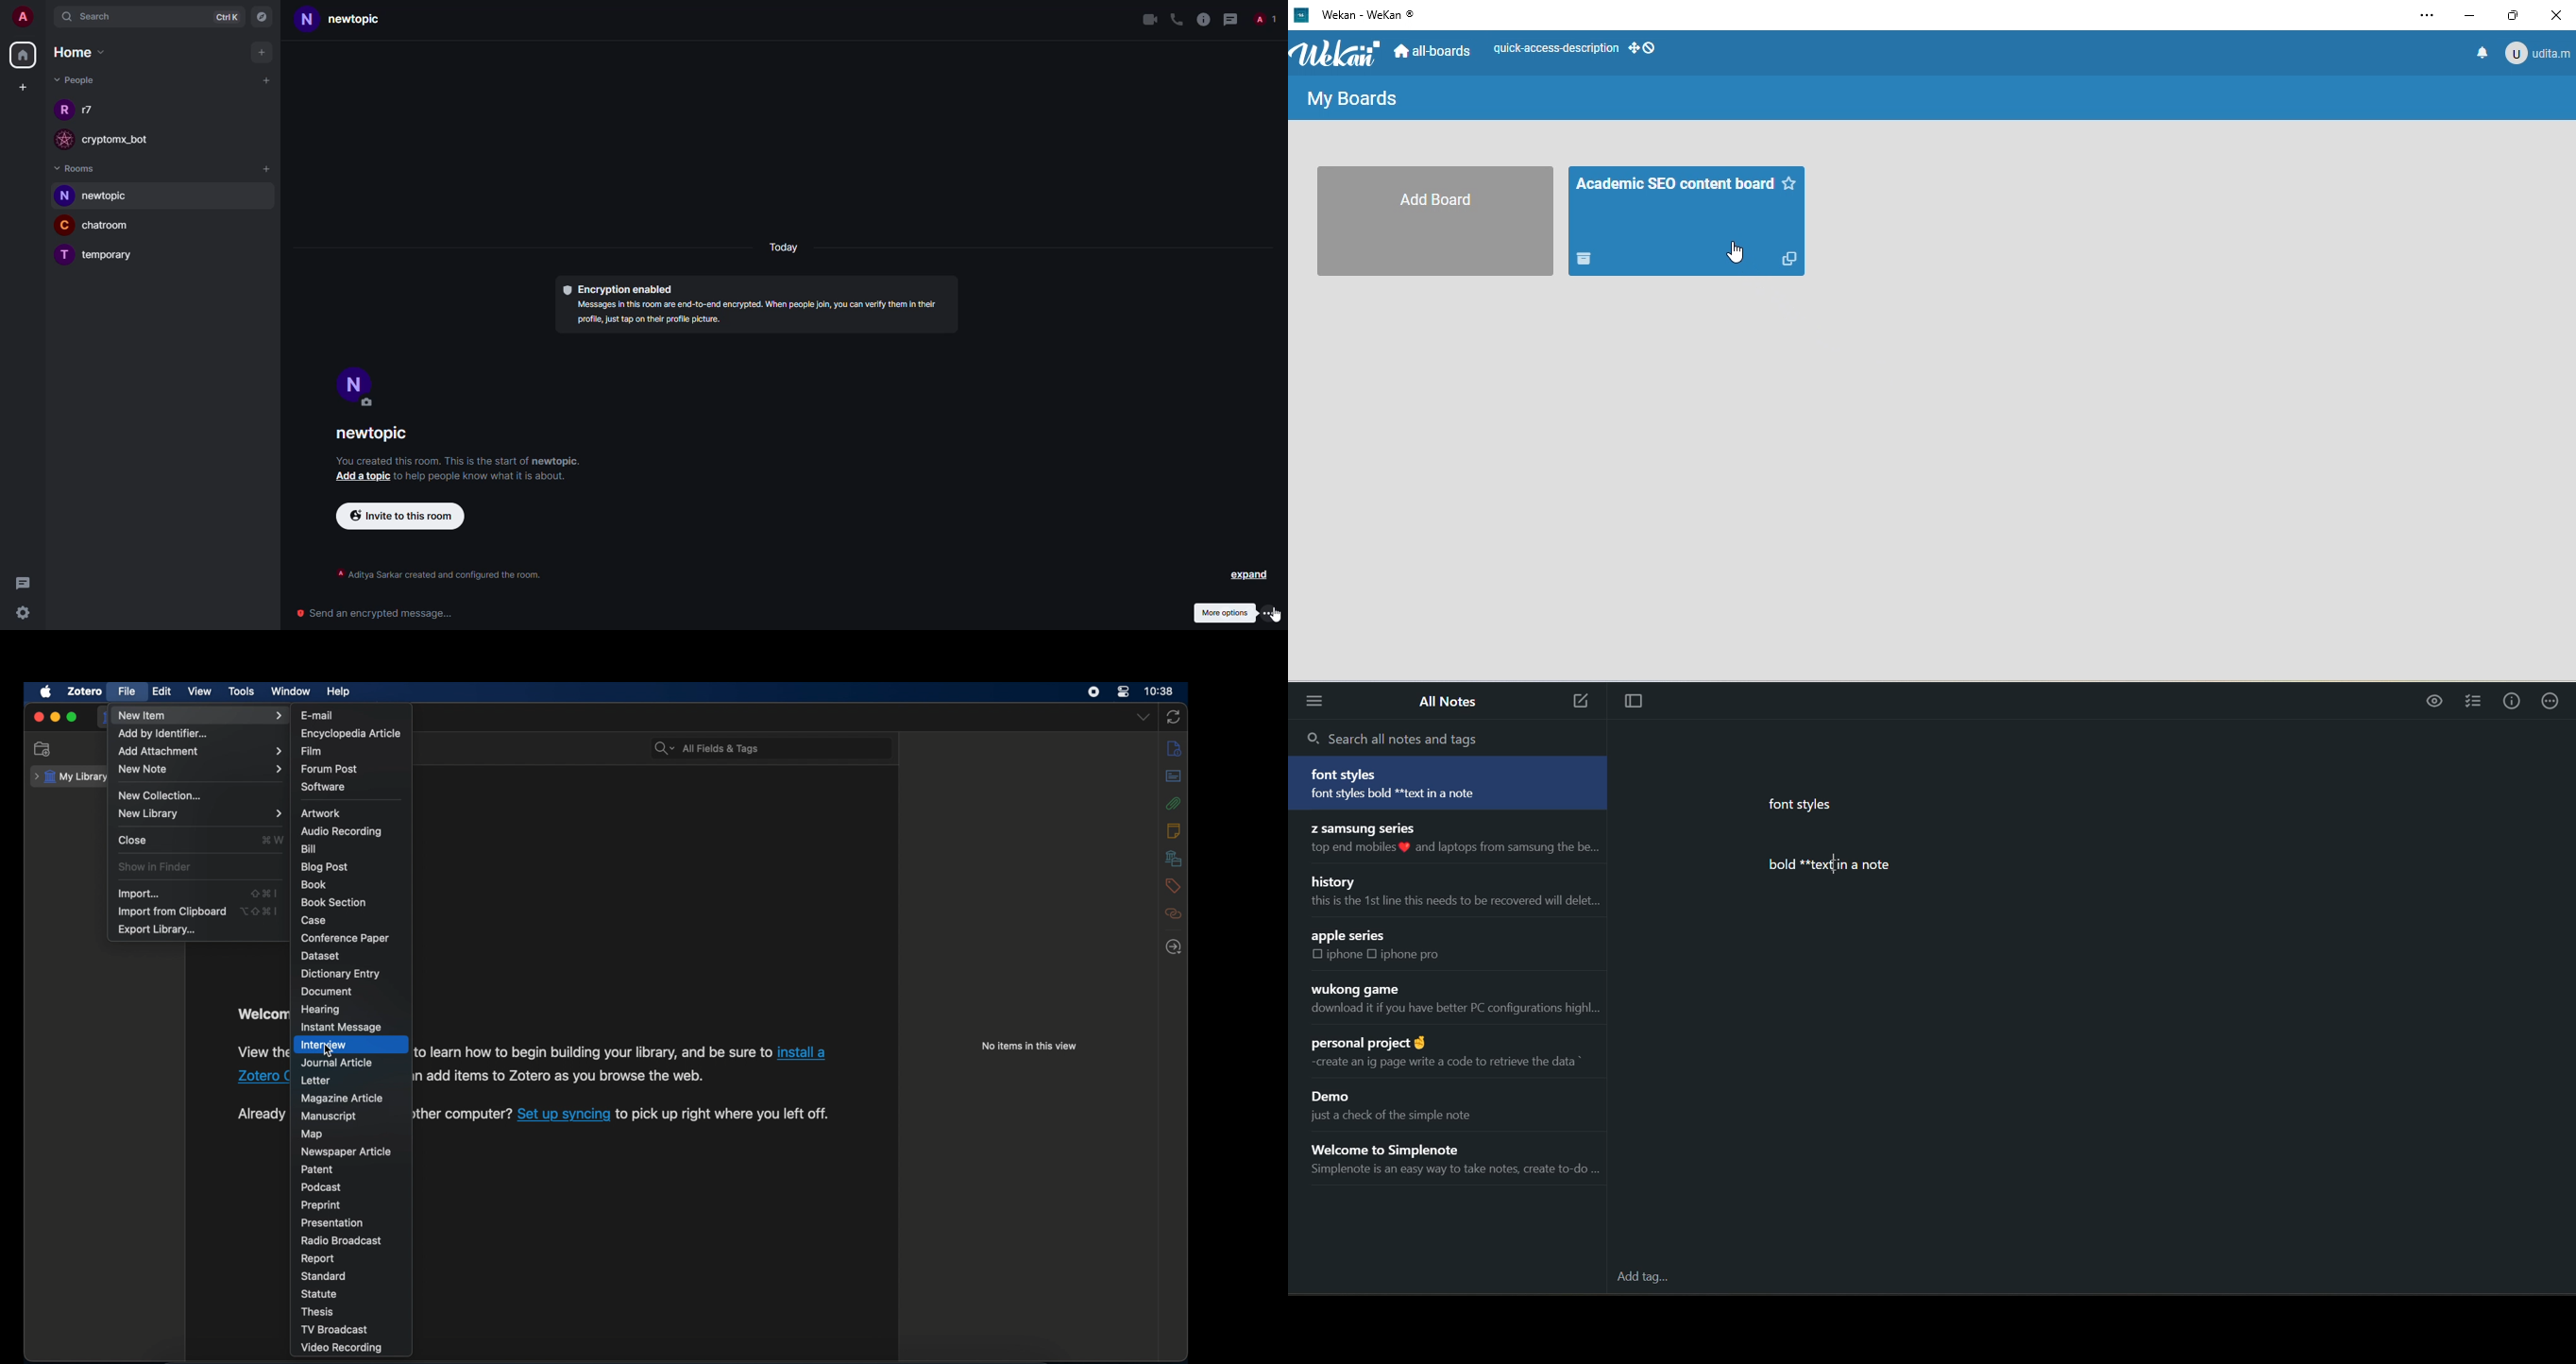  What do you see at coordinates (2540, 55) in the screenshot?
I see `udita m` at bounding box center [2540, 55].